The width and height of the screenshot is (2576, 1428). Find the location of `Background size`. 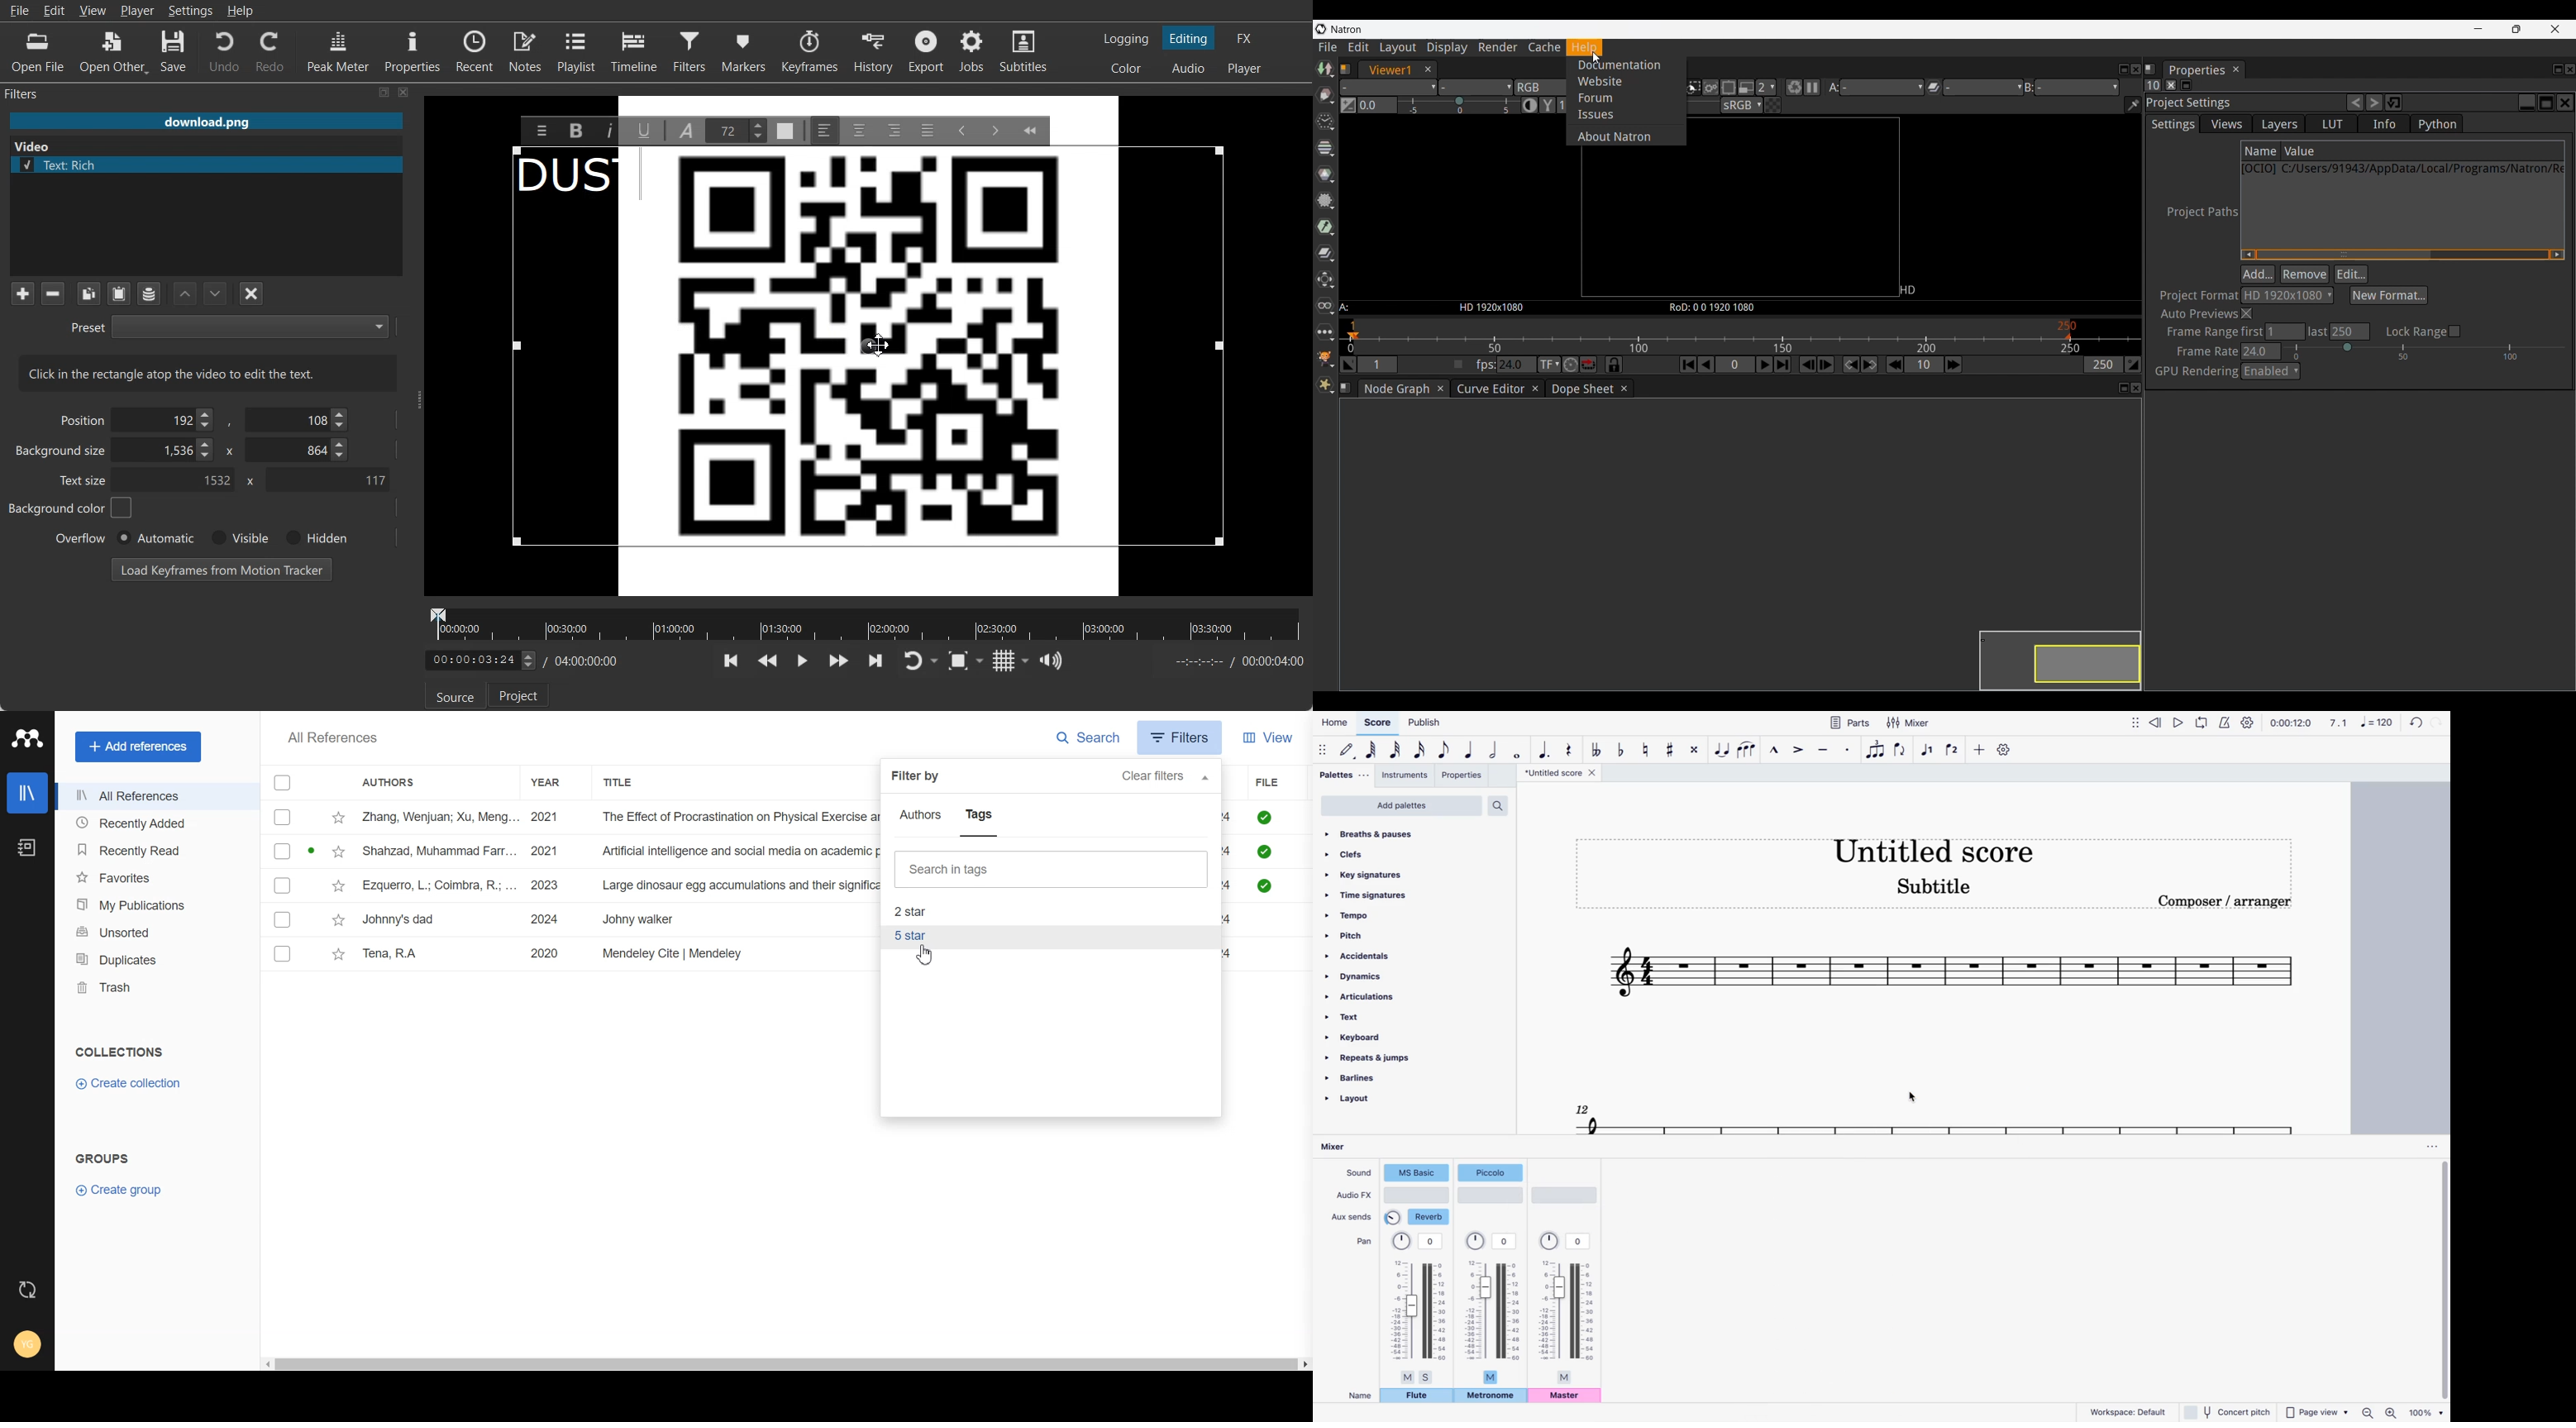

Background size is located at coordinates (62, 454).